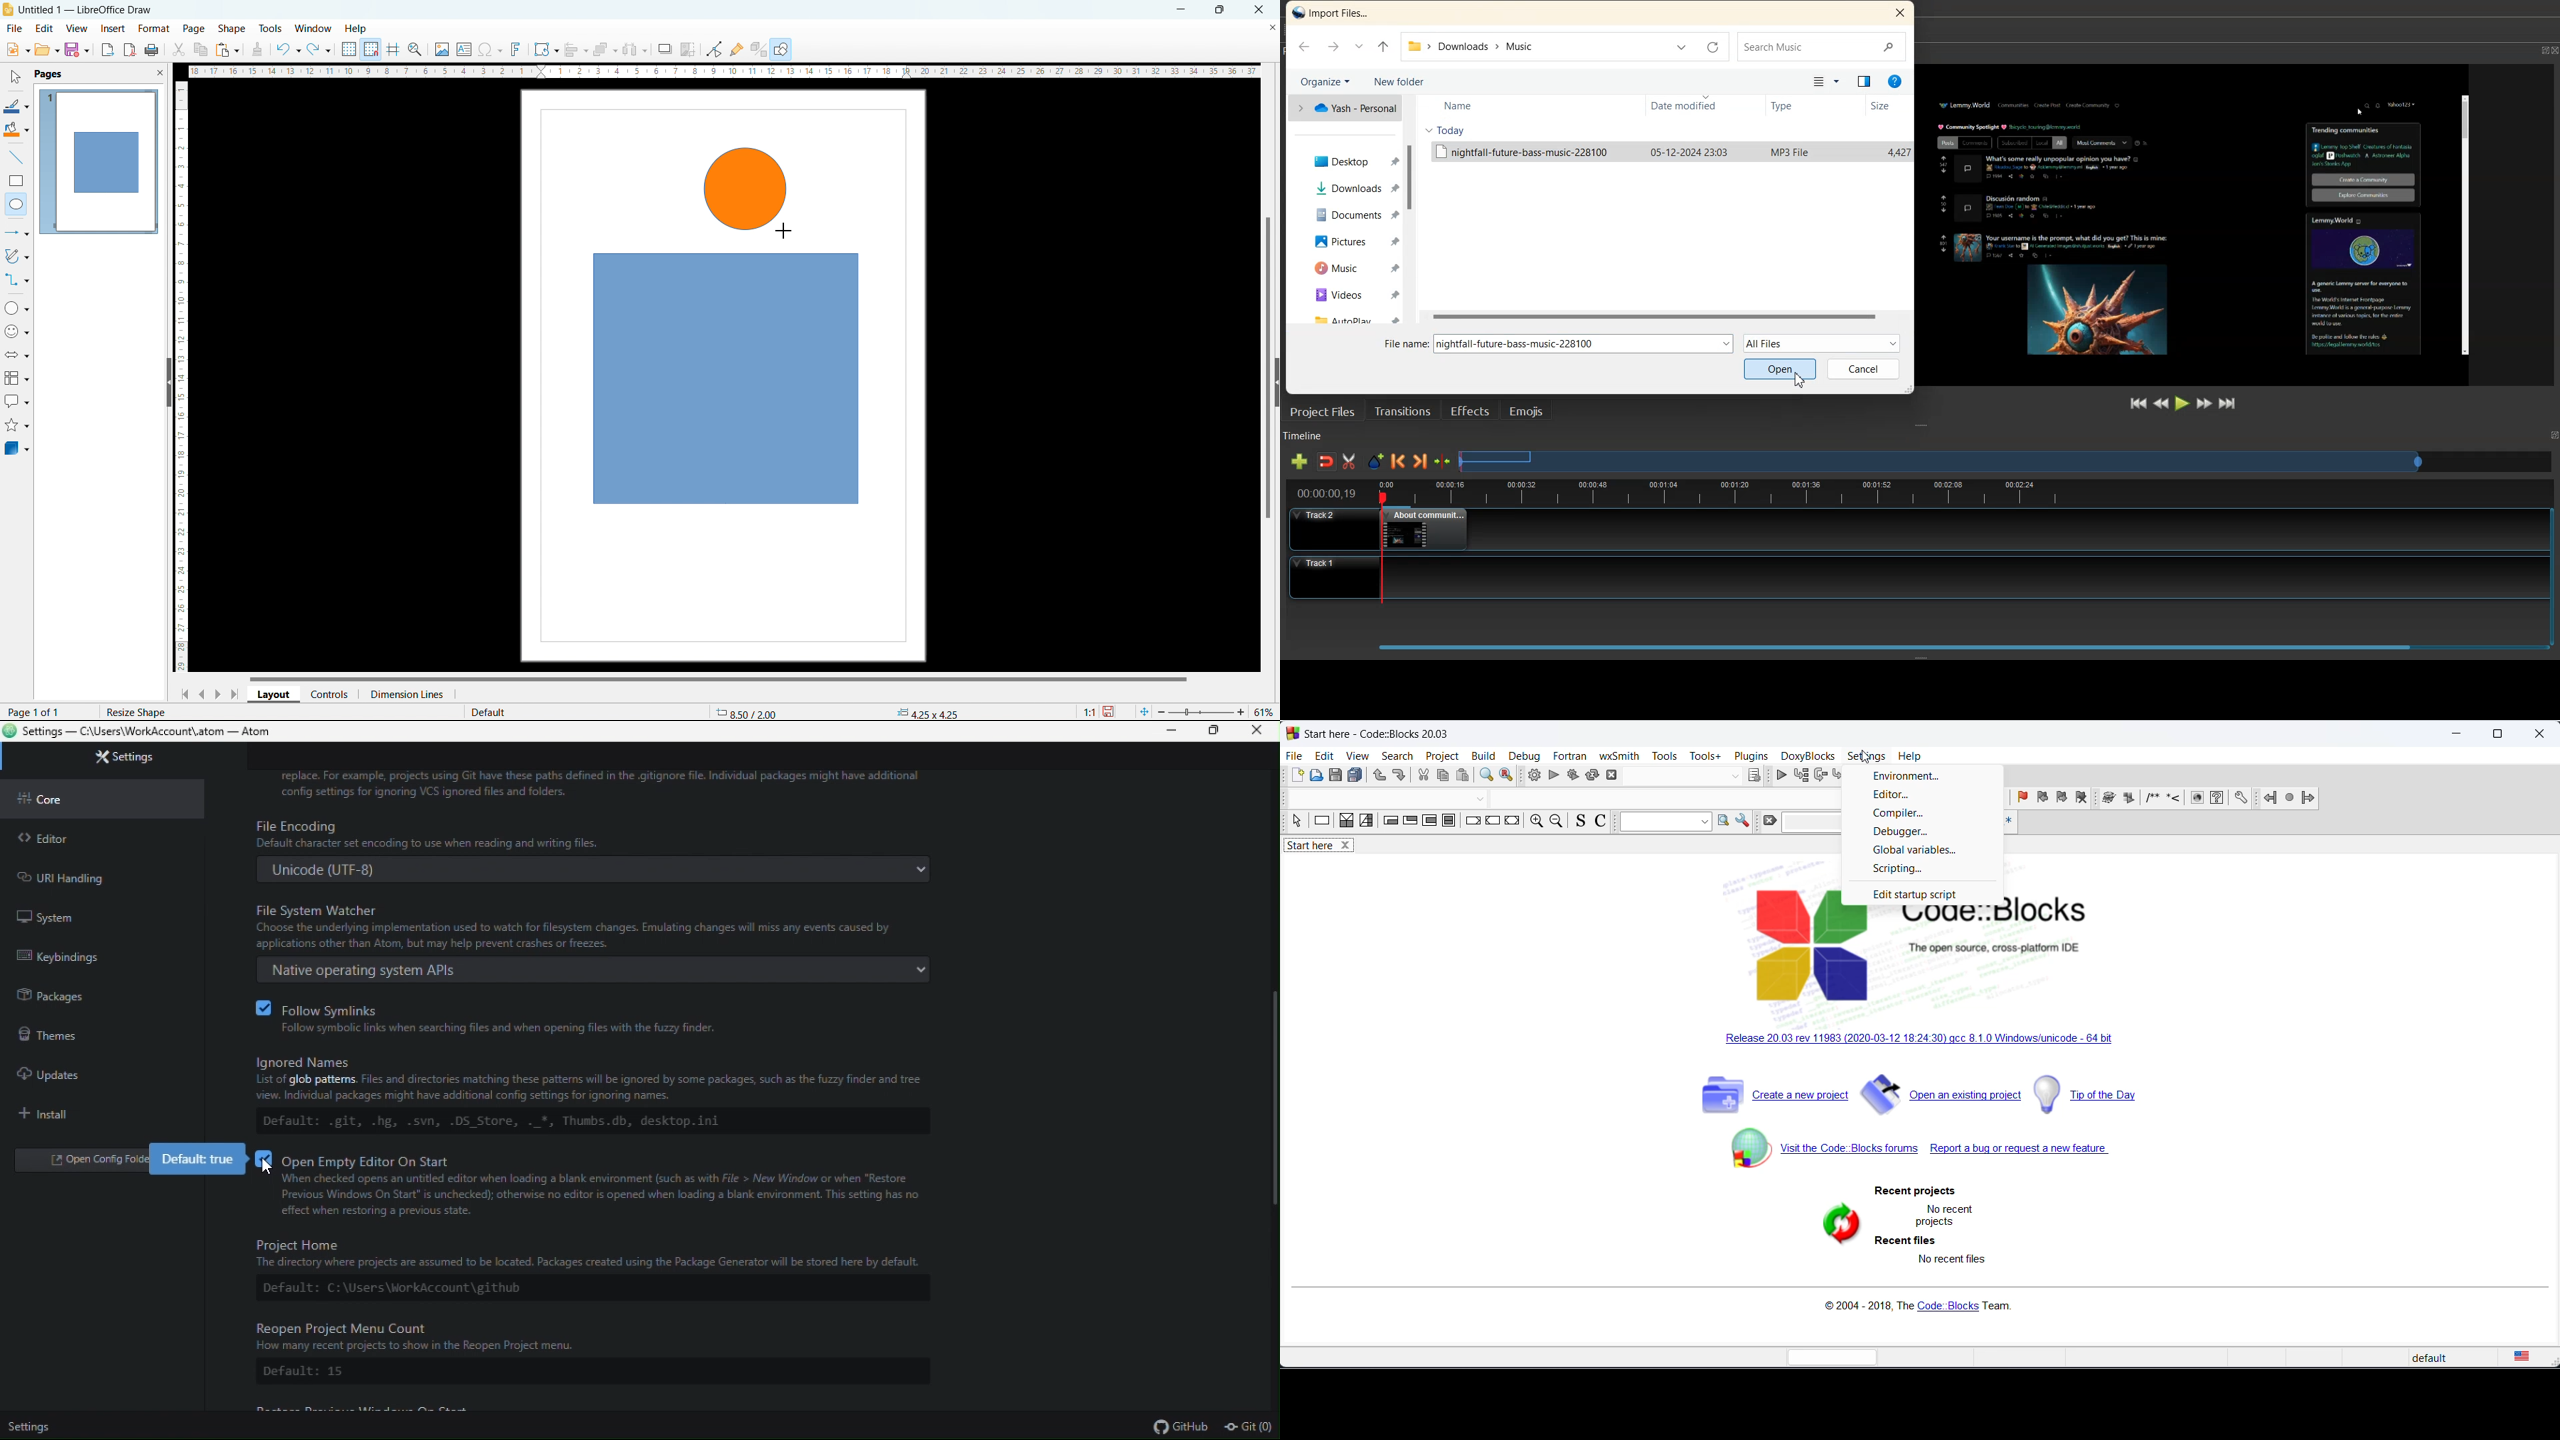 This screenshot has width=2576, height=1456. I want to click on core, so click(102, 801).